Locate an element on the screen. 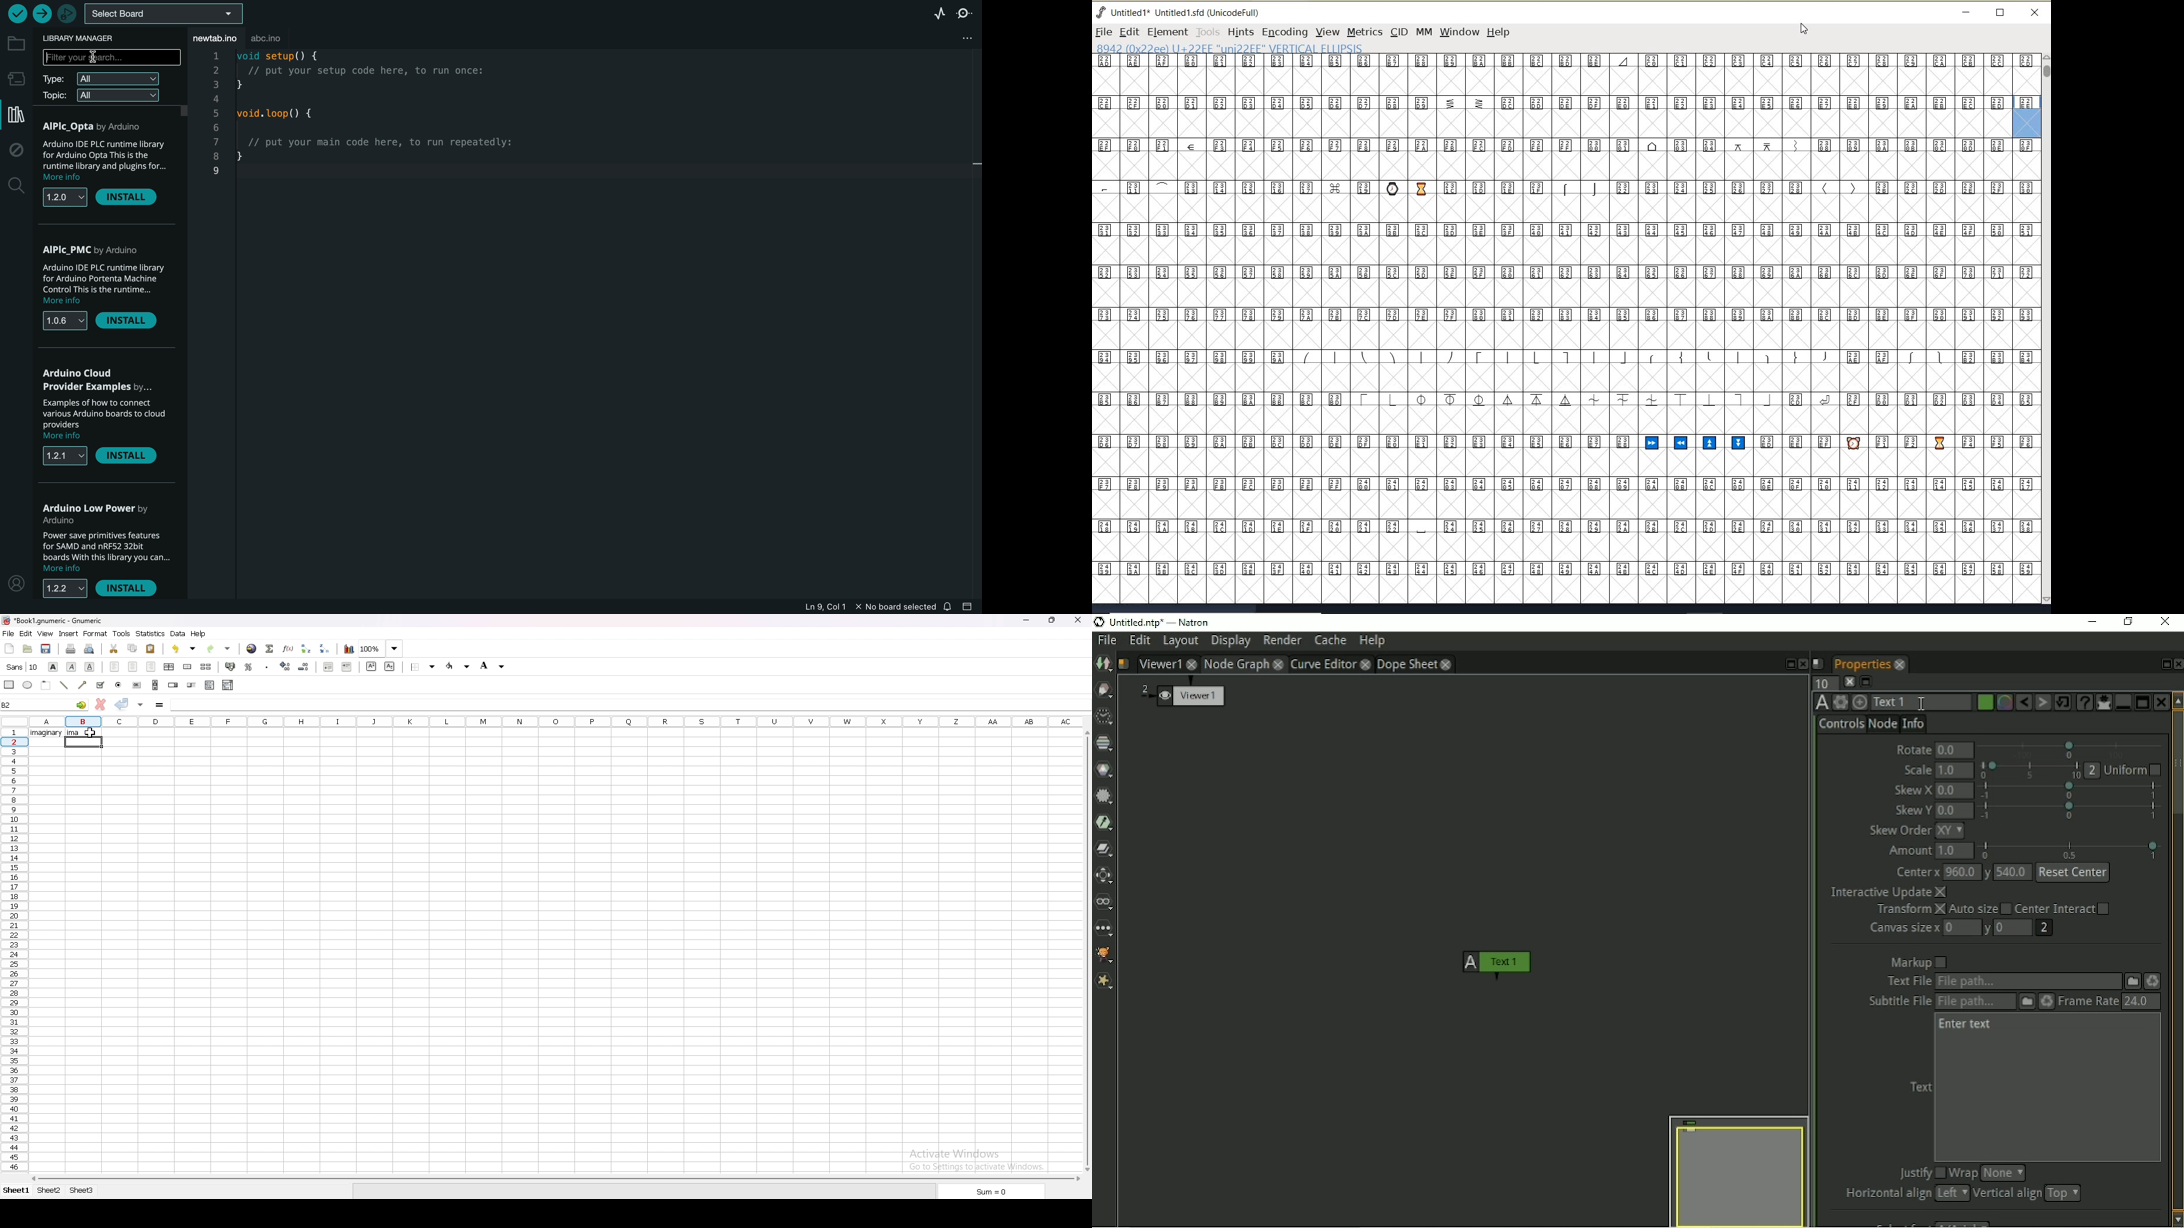 Image resolution: width=2184 pixels, height=1232 pixels. FILE is located at coordinates (1103, 32).